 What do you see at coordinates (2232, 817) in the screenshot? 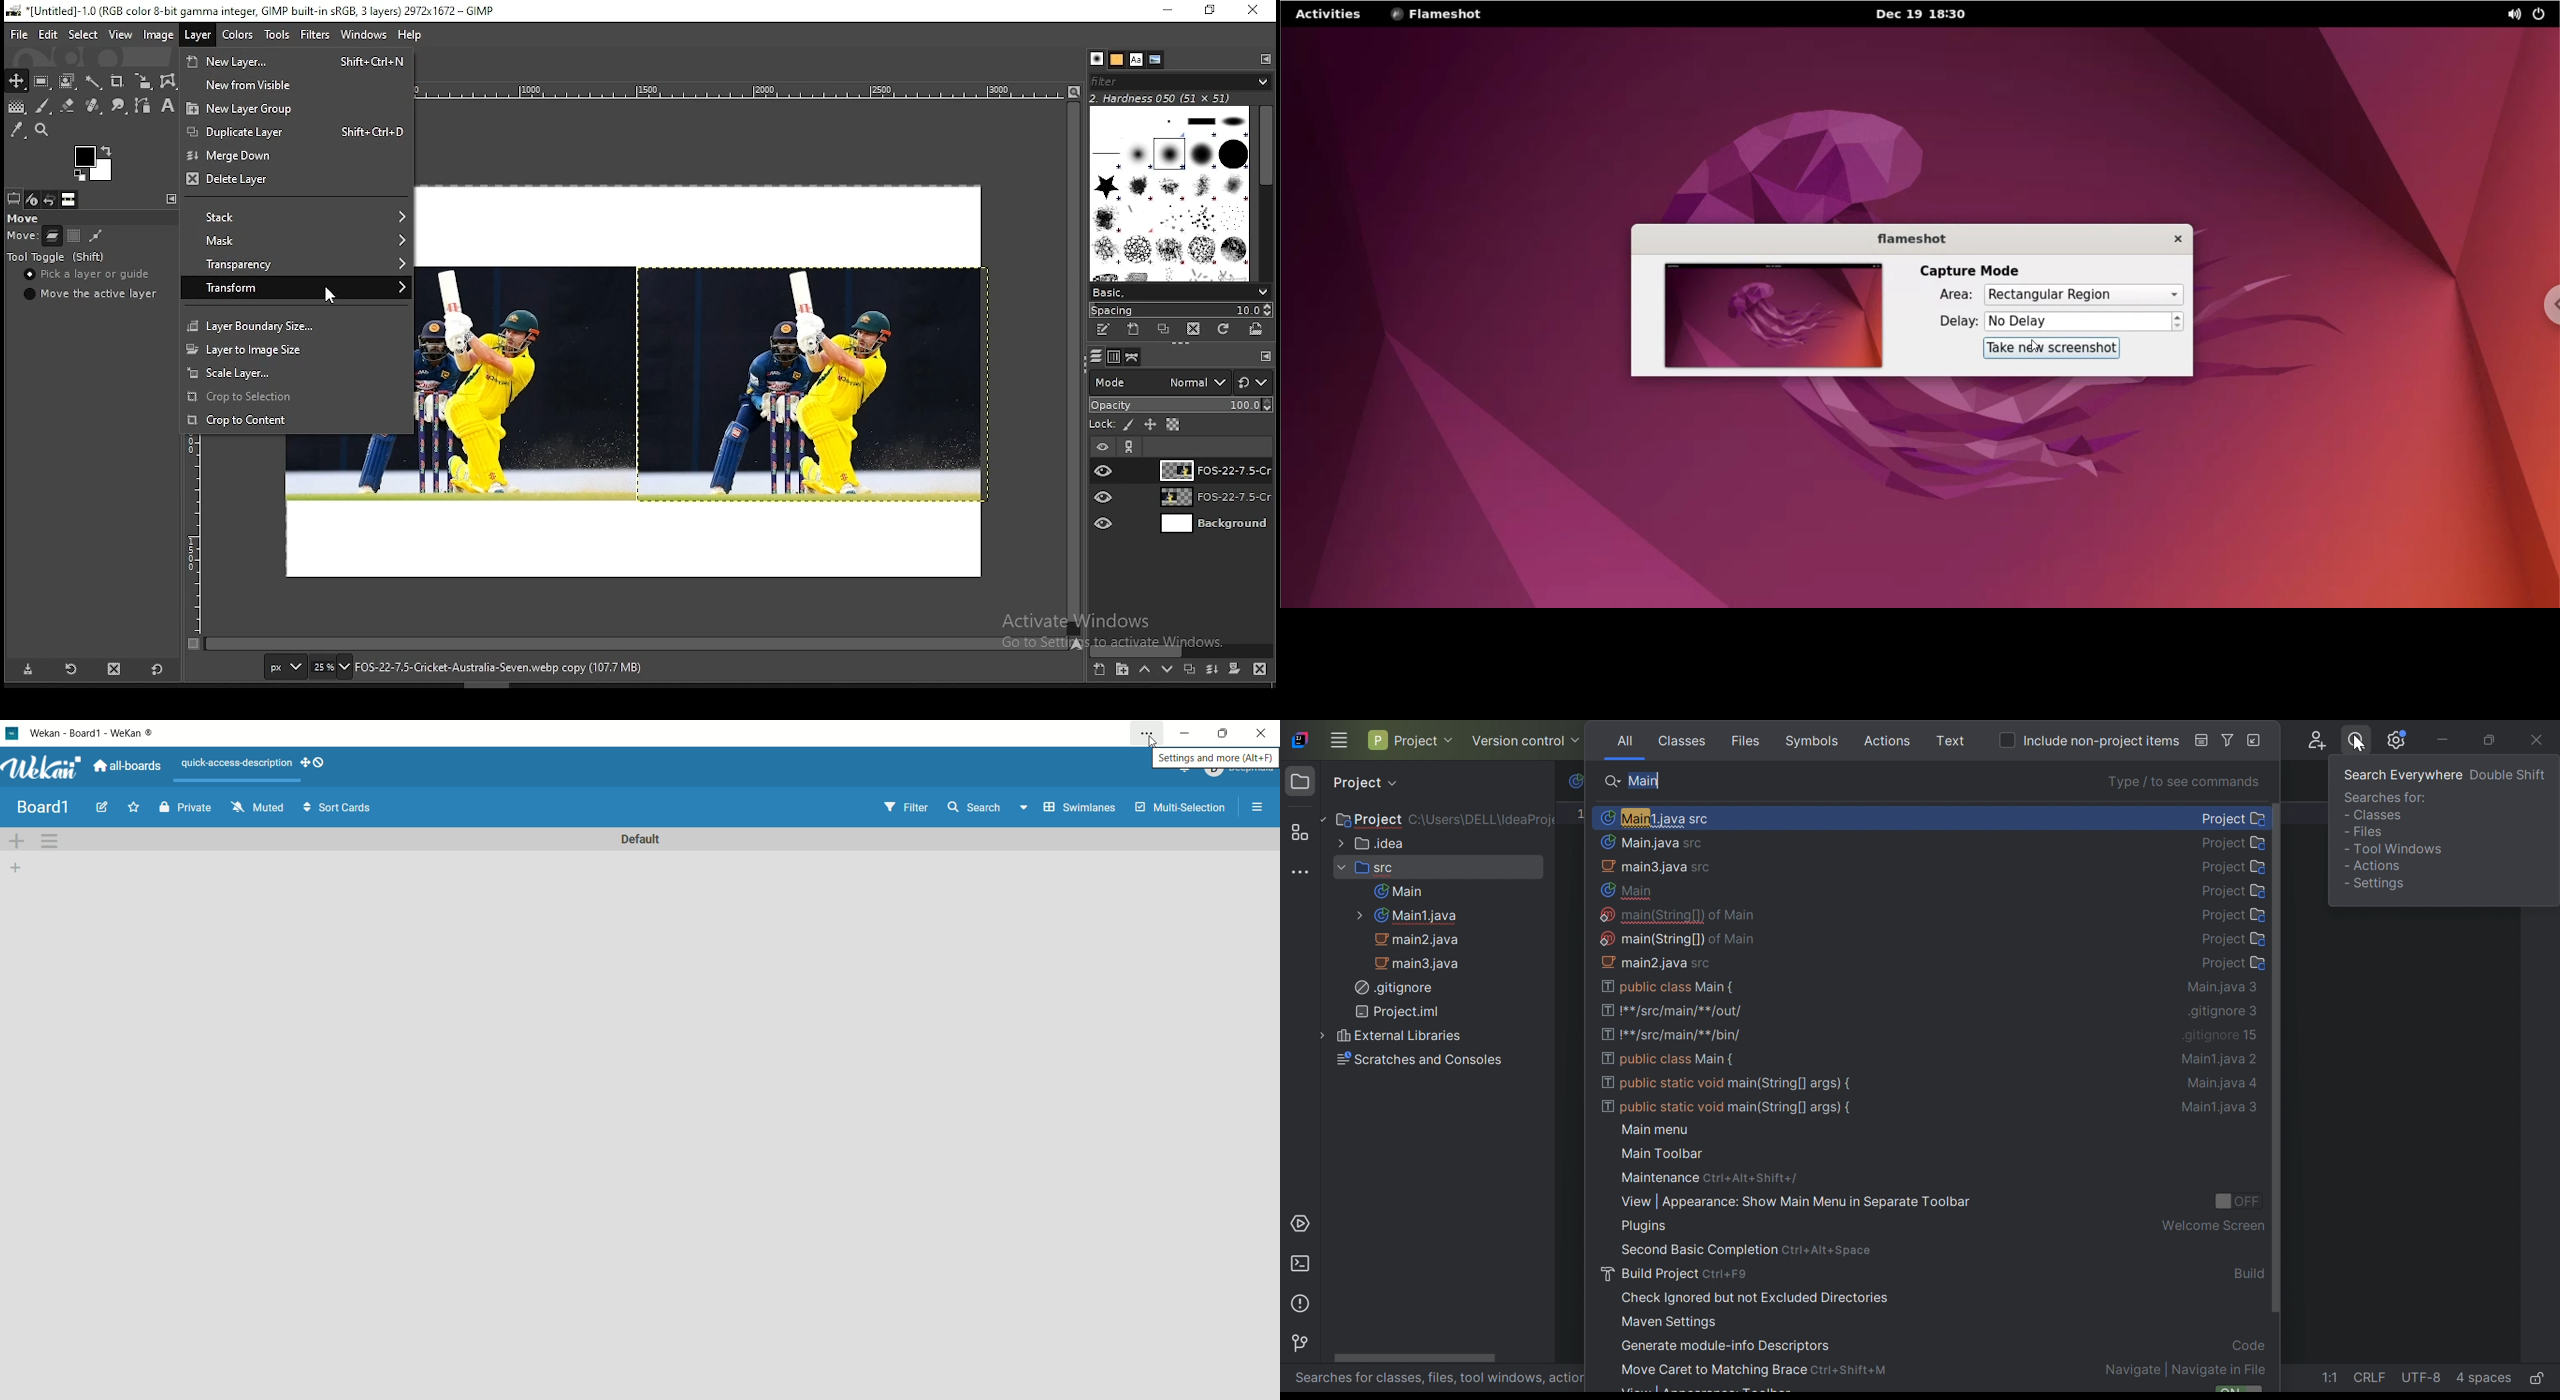
I see `Project` at bounding box center [2232, 817].